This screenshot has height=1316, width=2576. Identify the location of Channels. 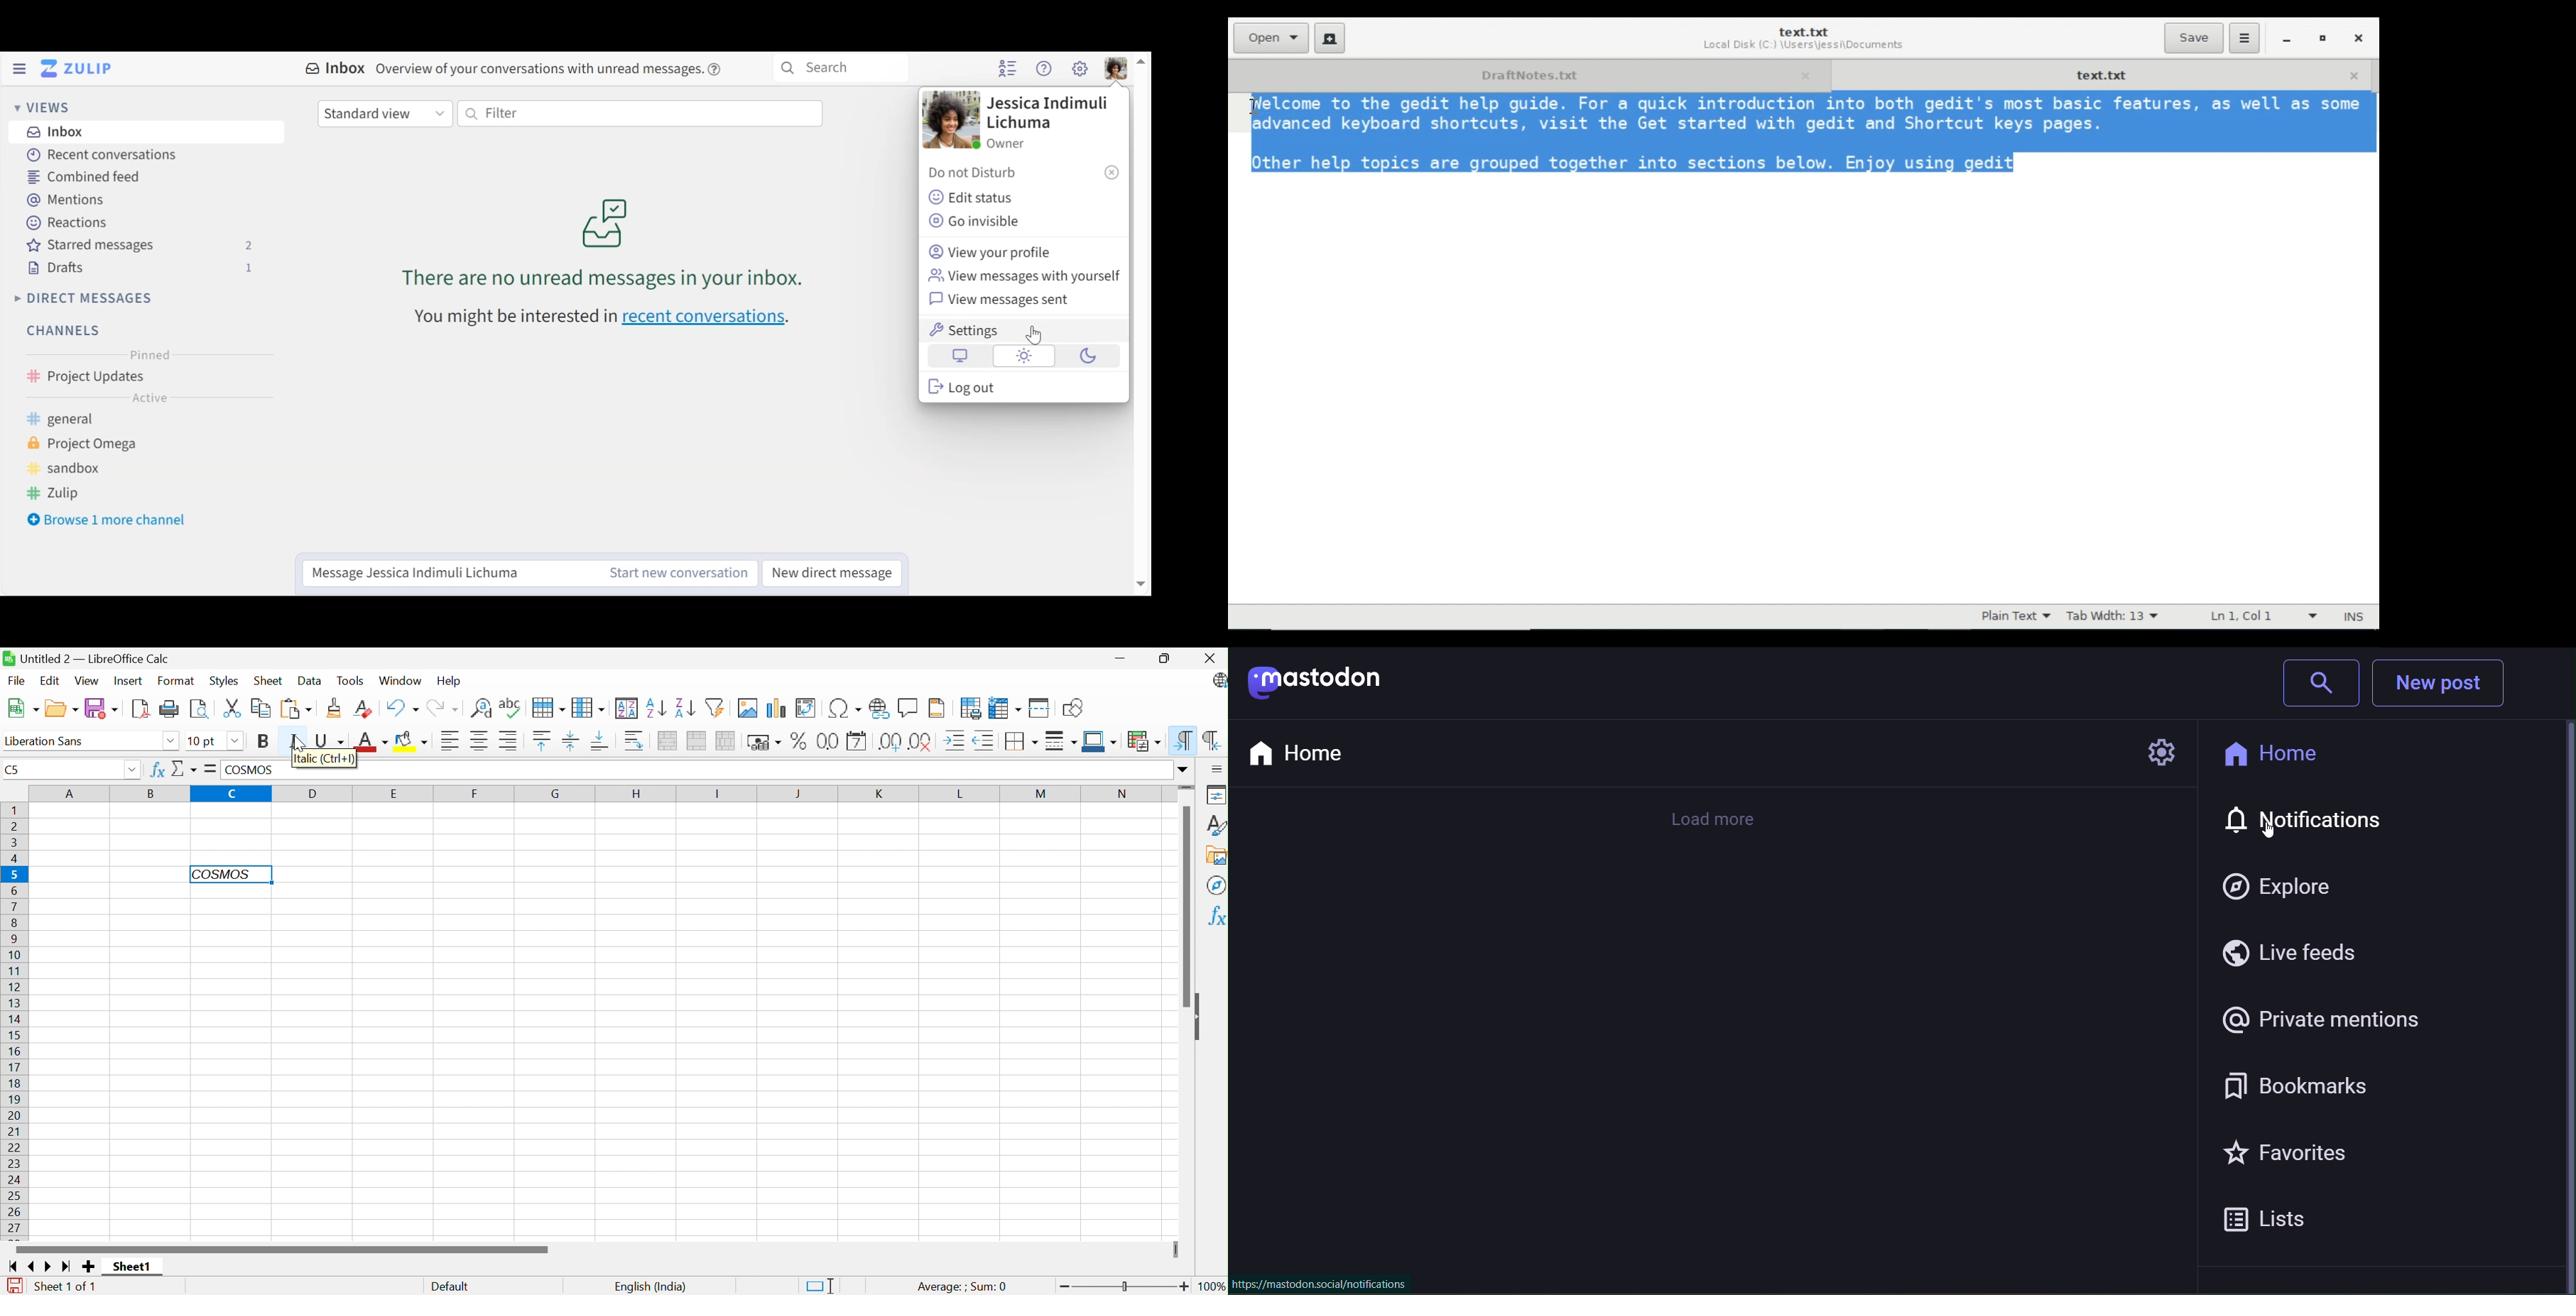
(68, 331).